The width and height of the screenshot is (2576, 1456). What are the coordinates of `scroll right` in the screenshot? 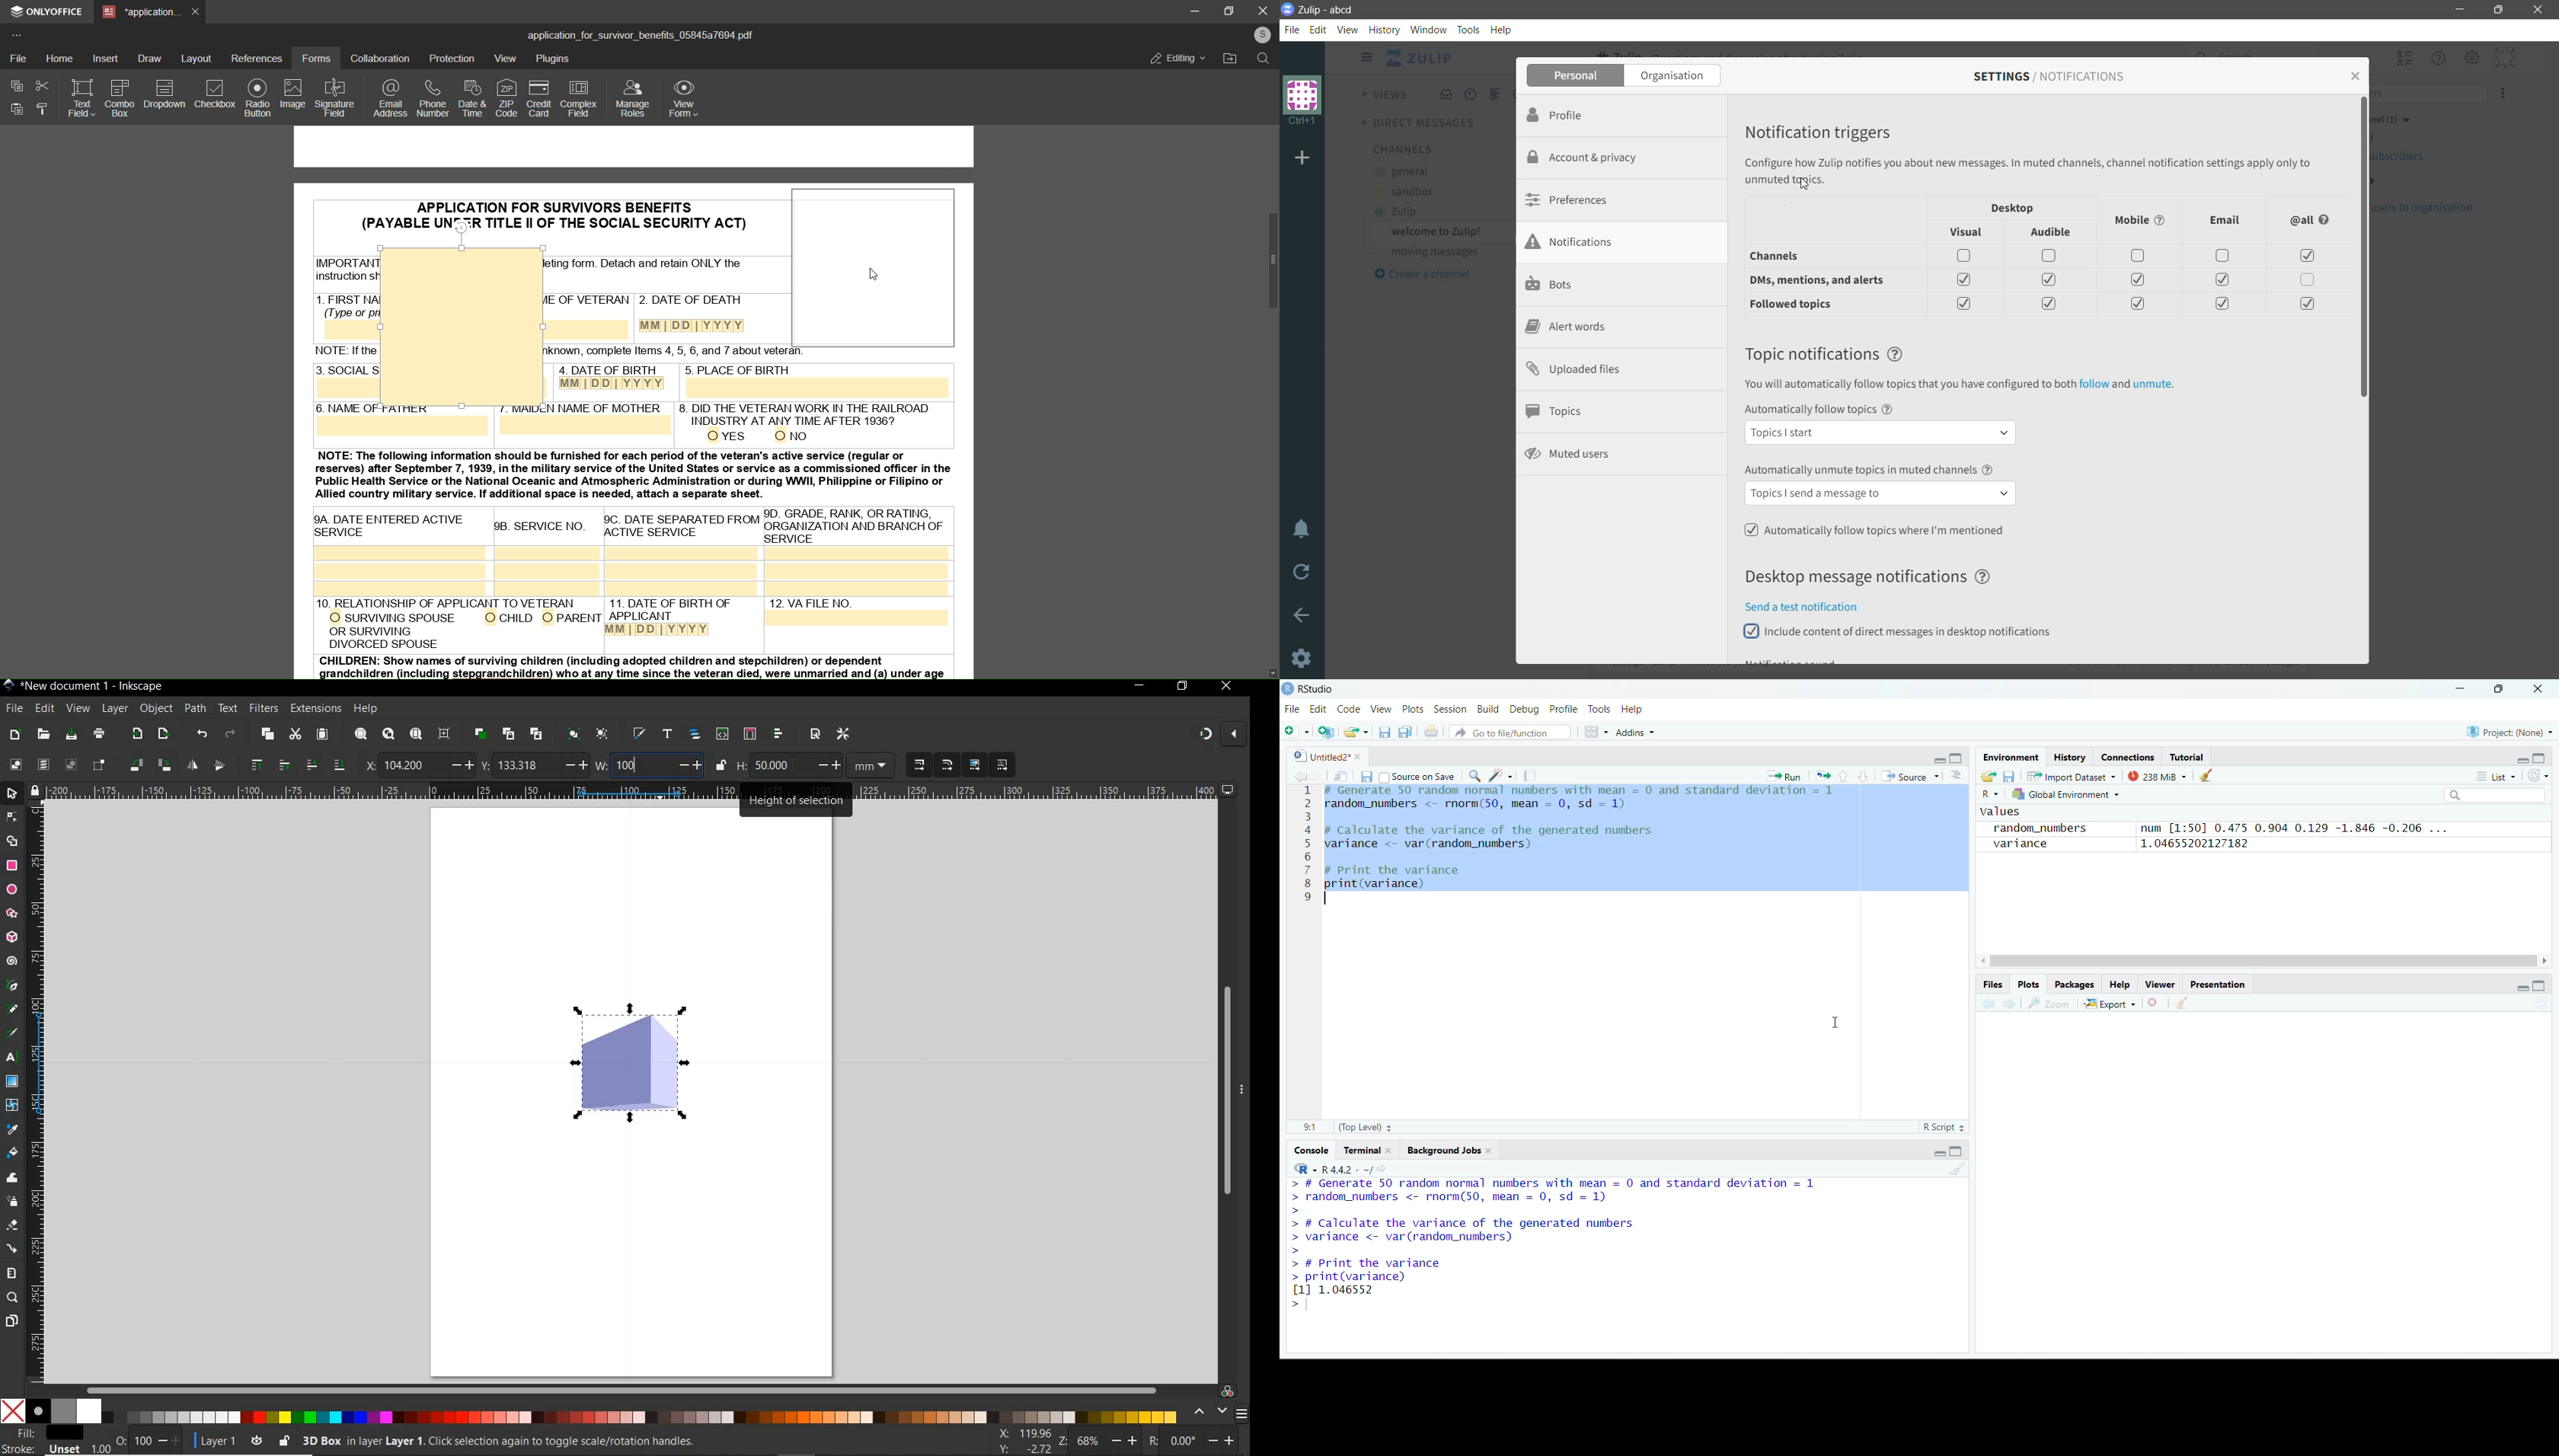 It's located at (2546, 962).